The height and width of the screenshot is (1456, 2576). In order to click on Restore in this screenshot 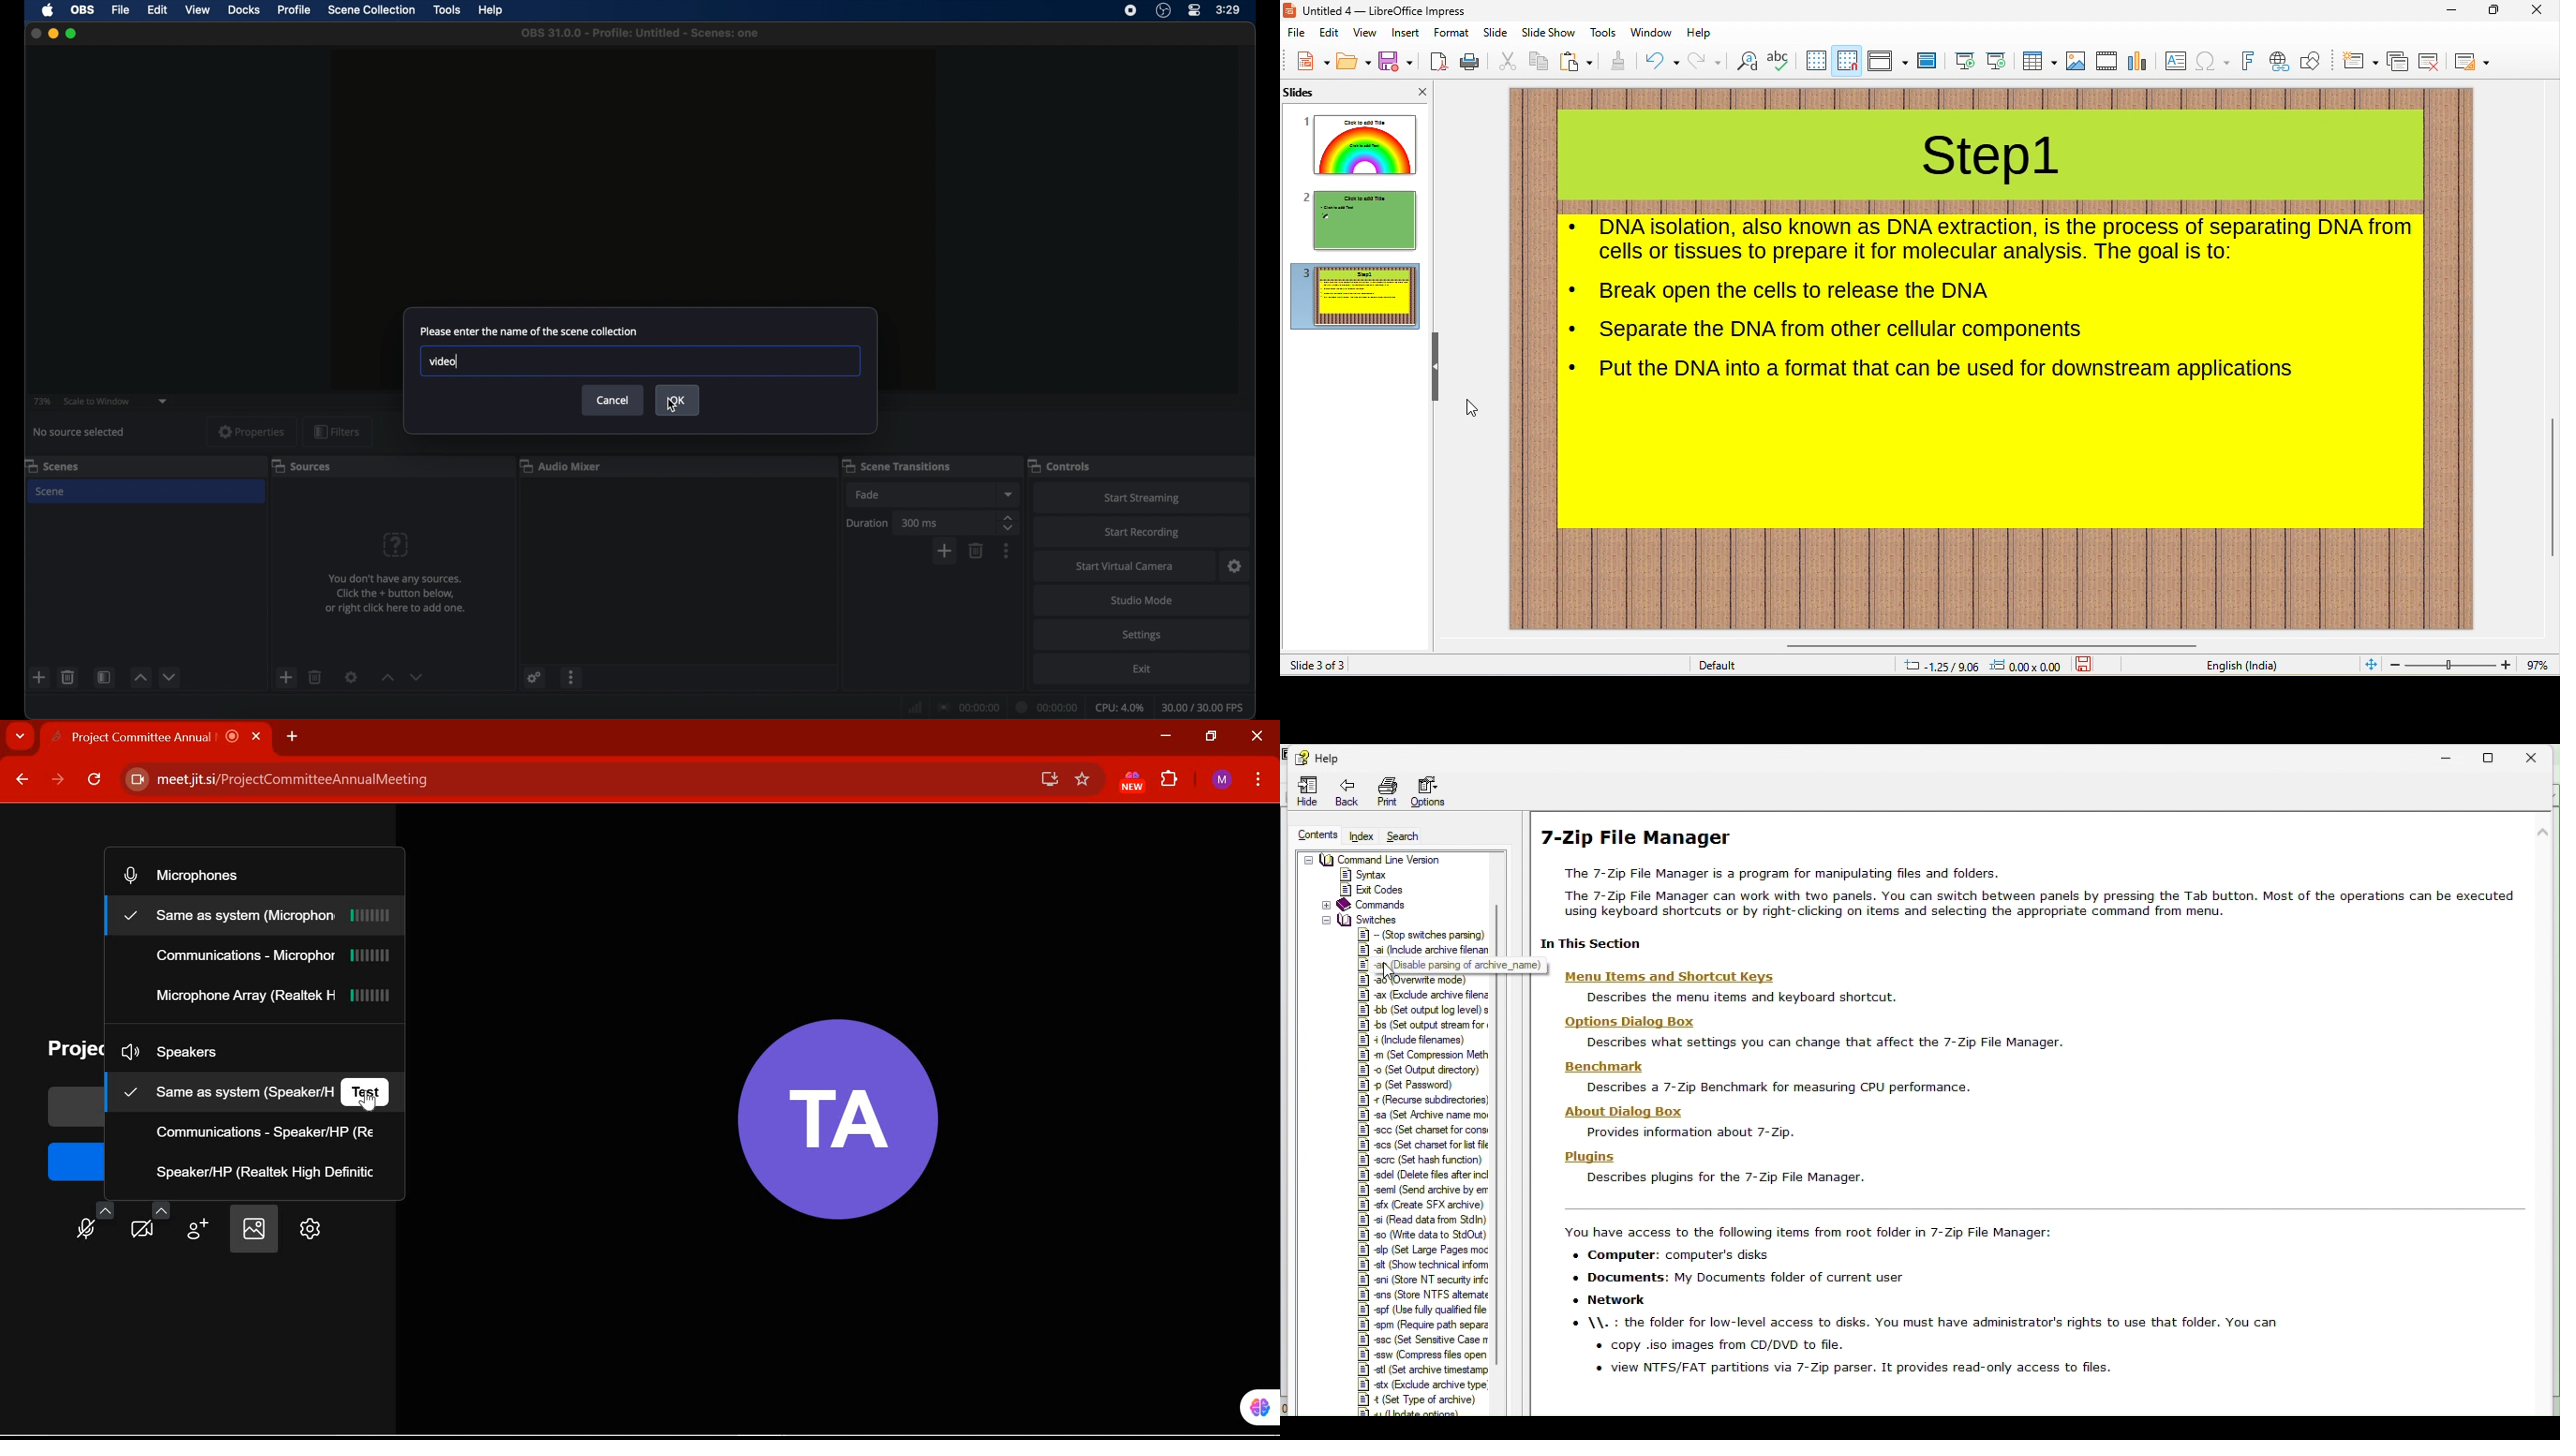, I will do `click(2491, 757)`.